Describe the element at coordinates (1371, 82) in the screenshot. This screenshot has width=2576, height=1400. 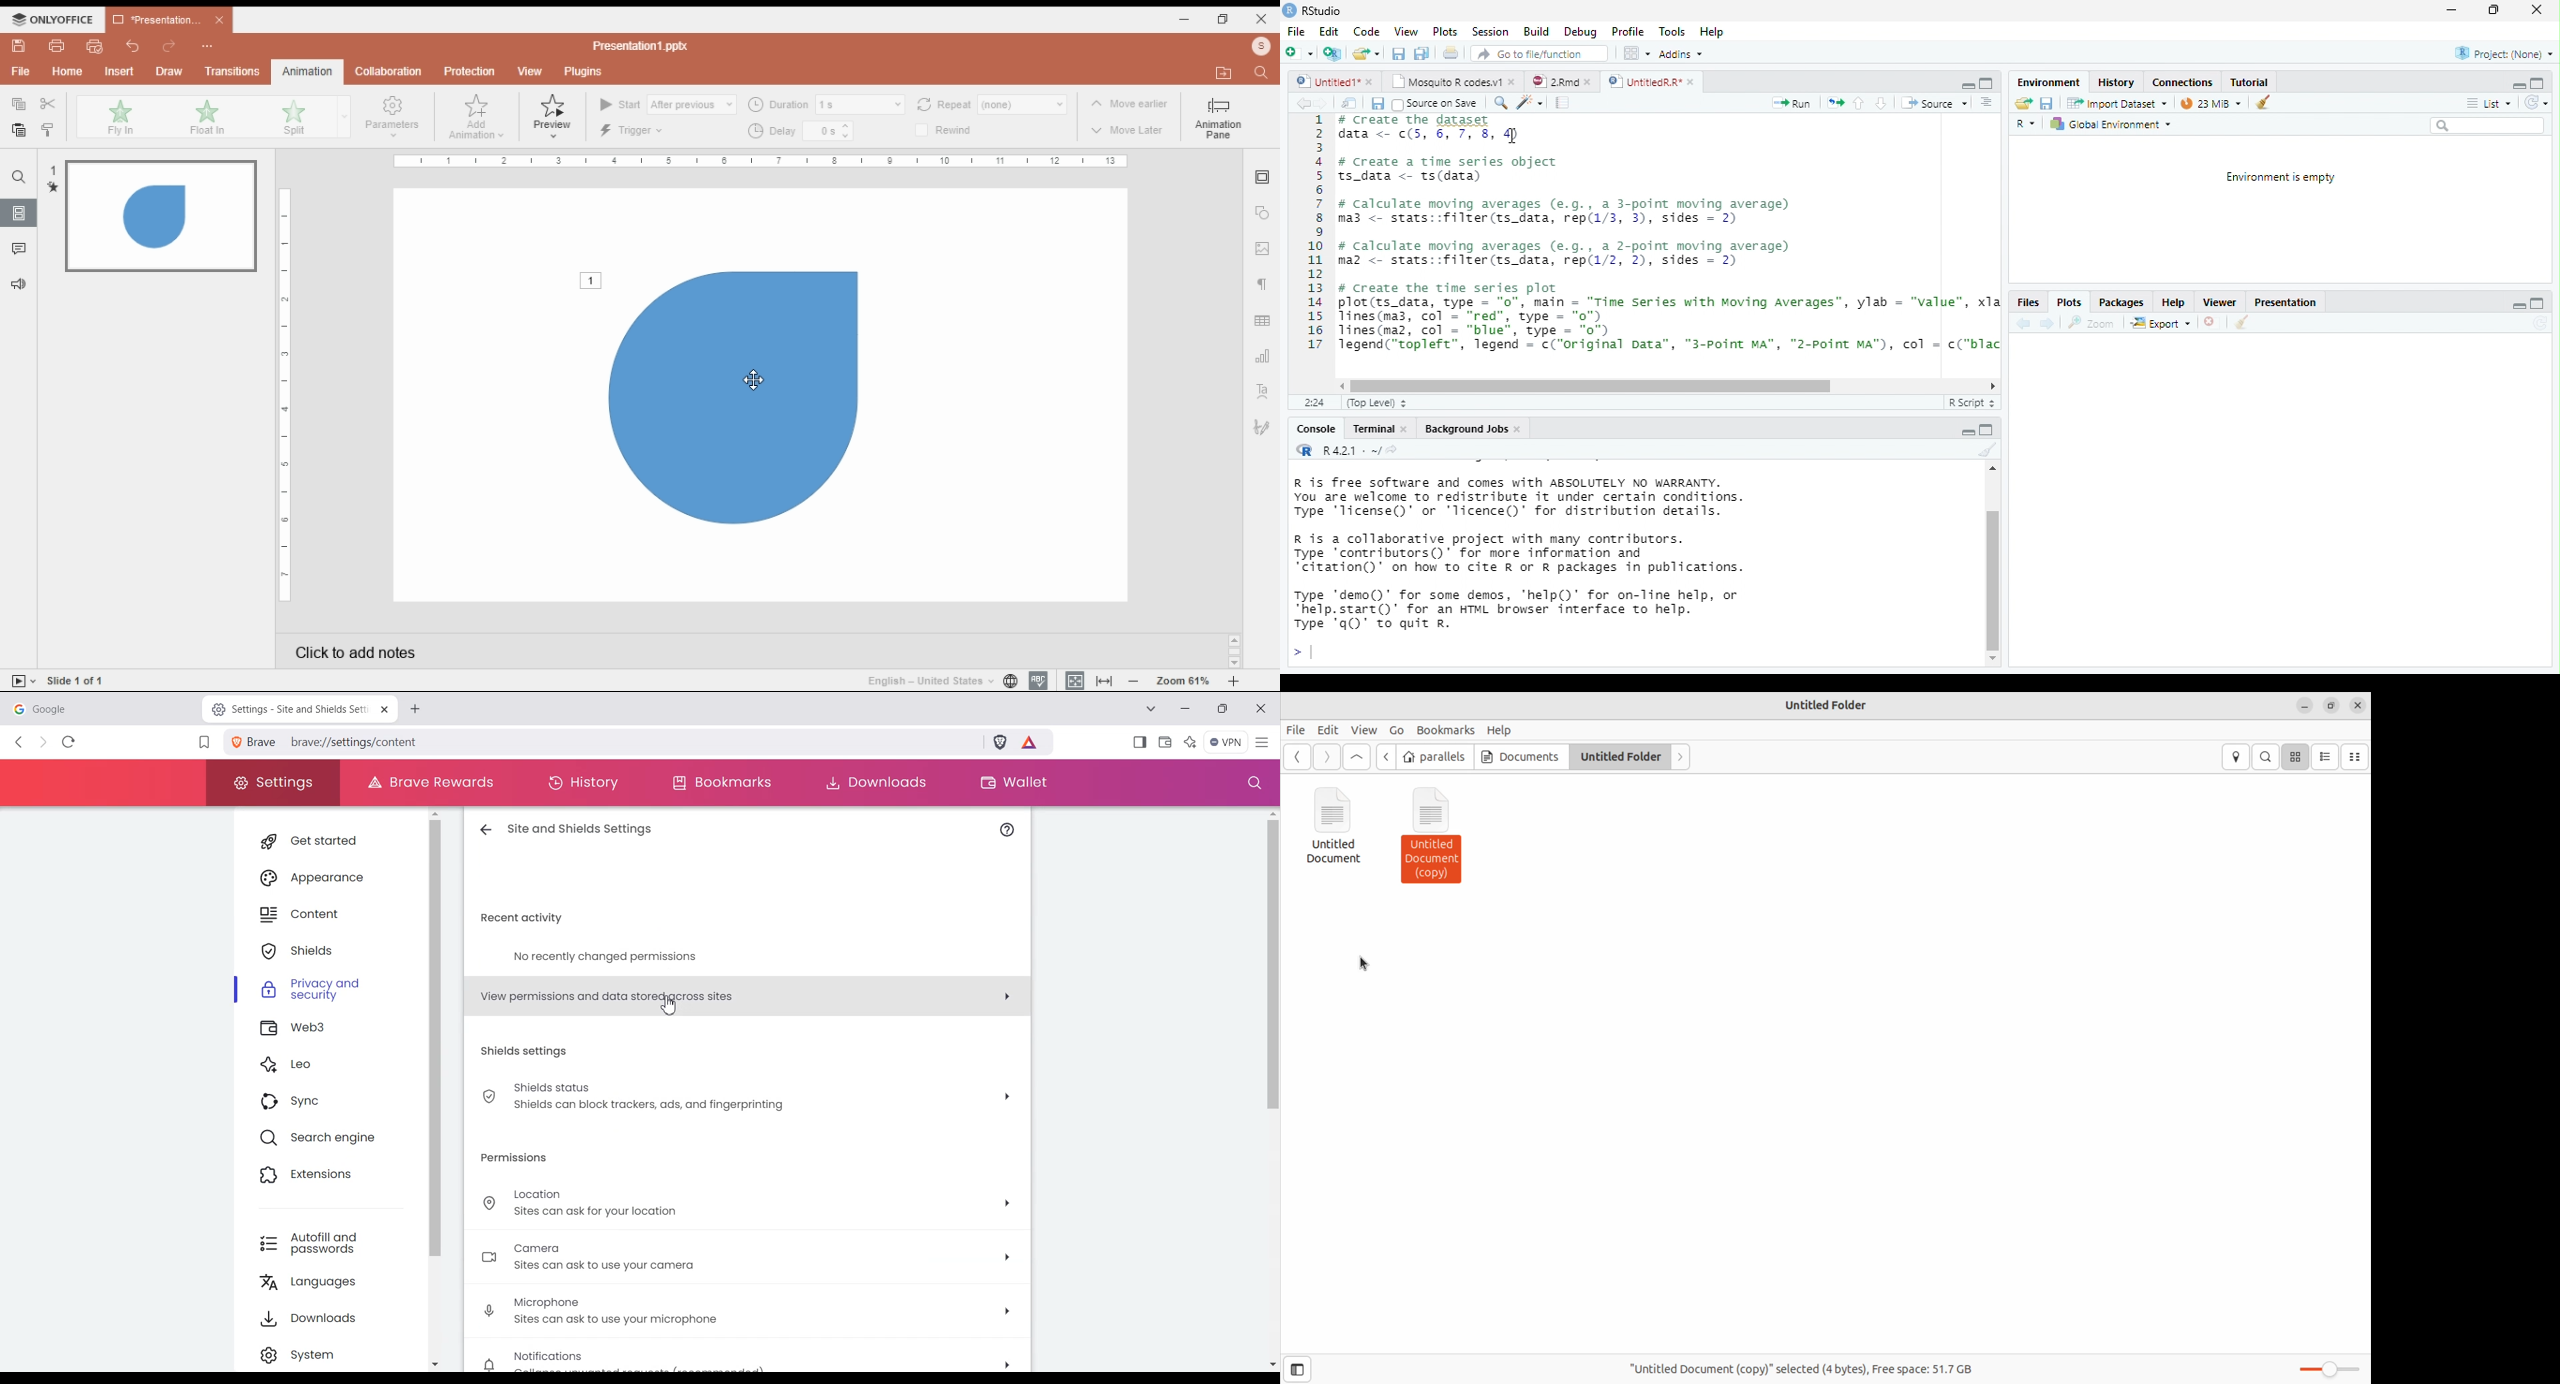
I see `close` at that location.